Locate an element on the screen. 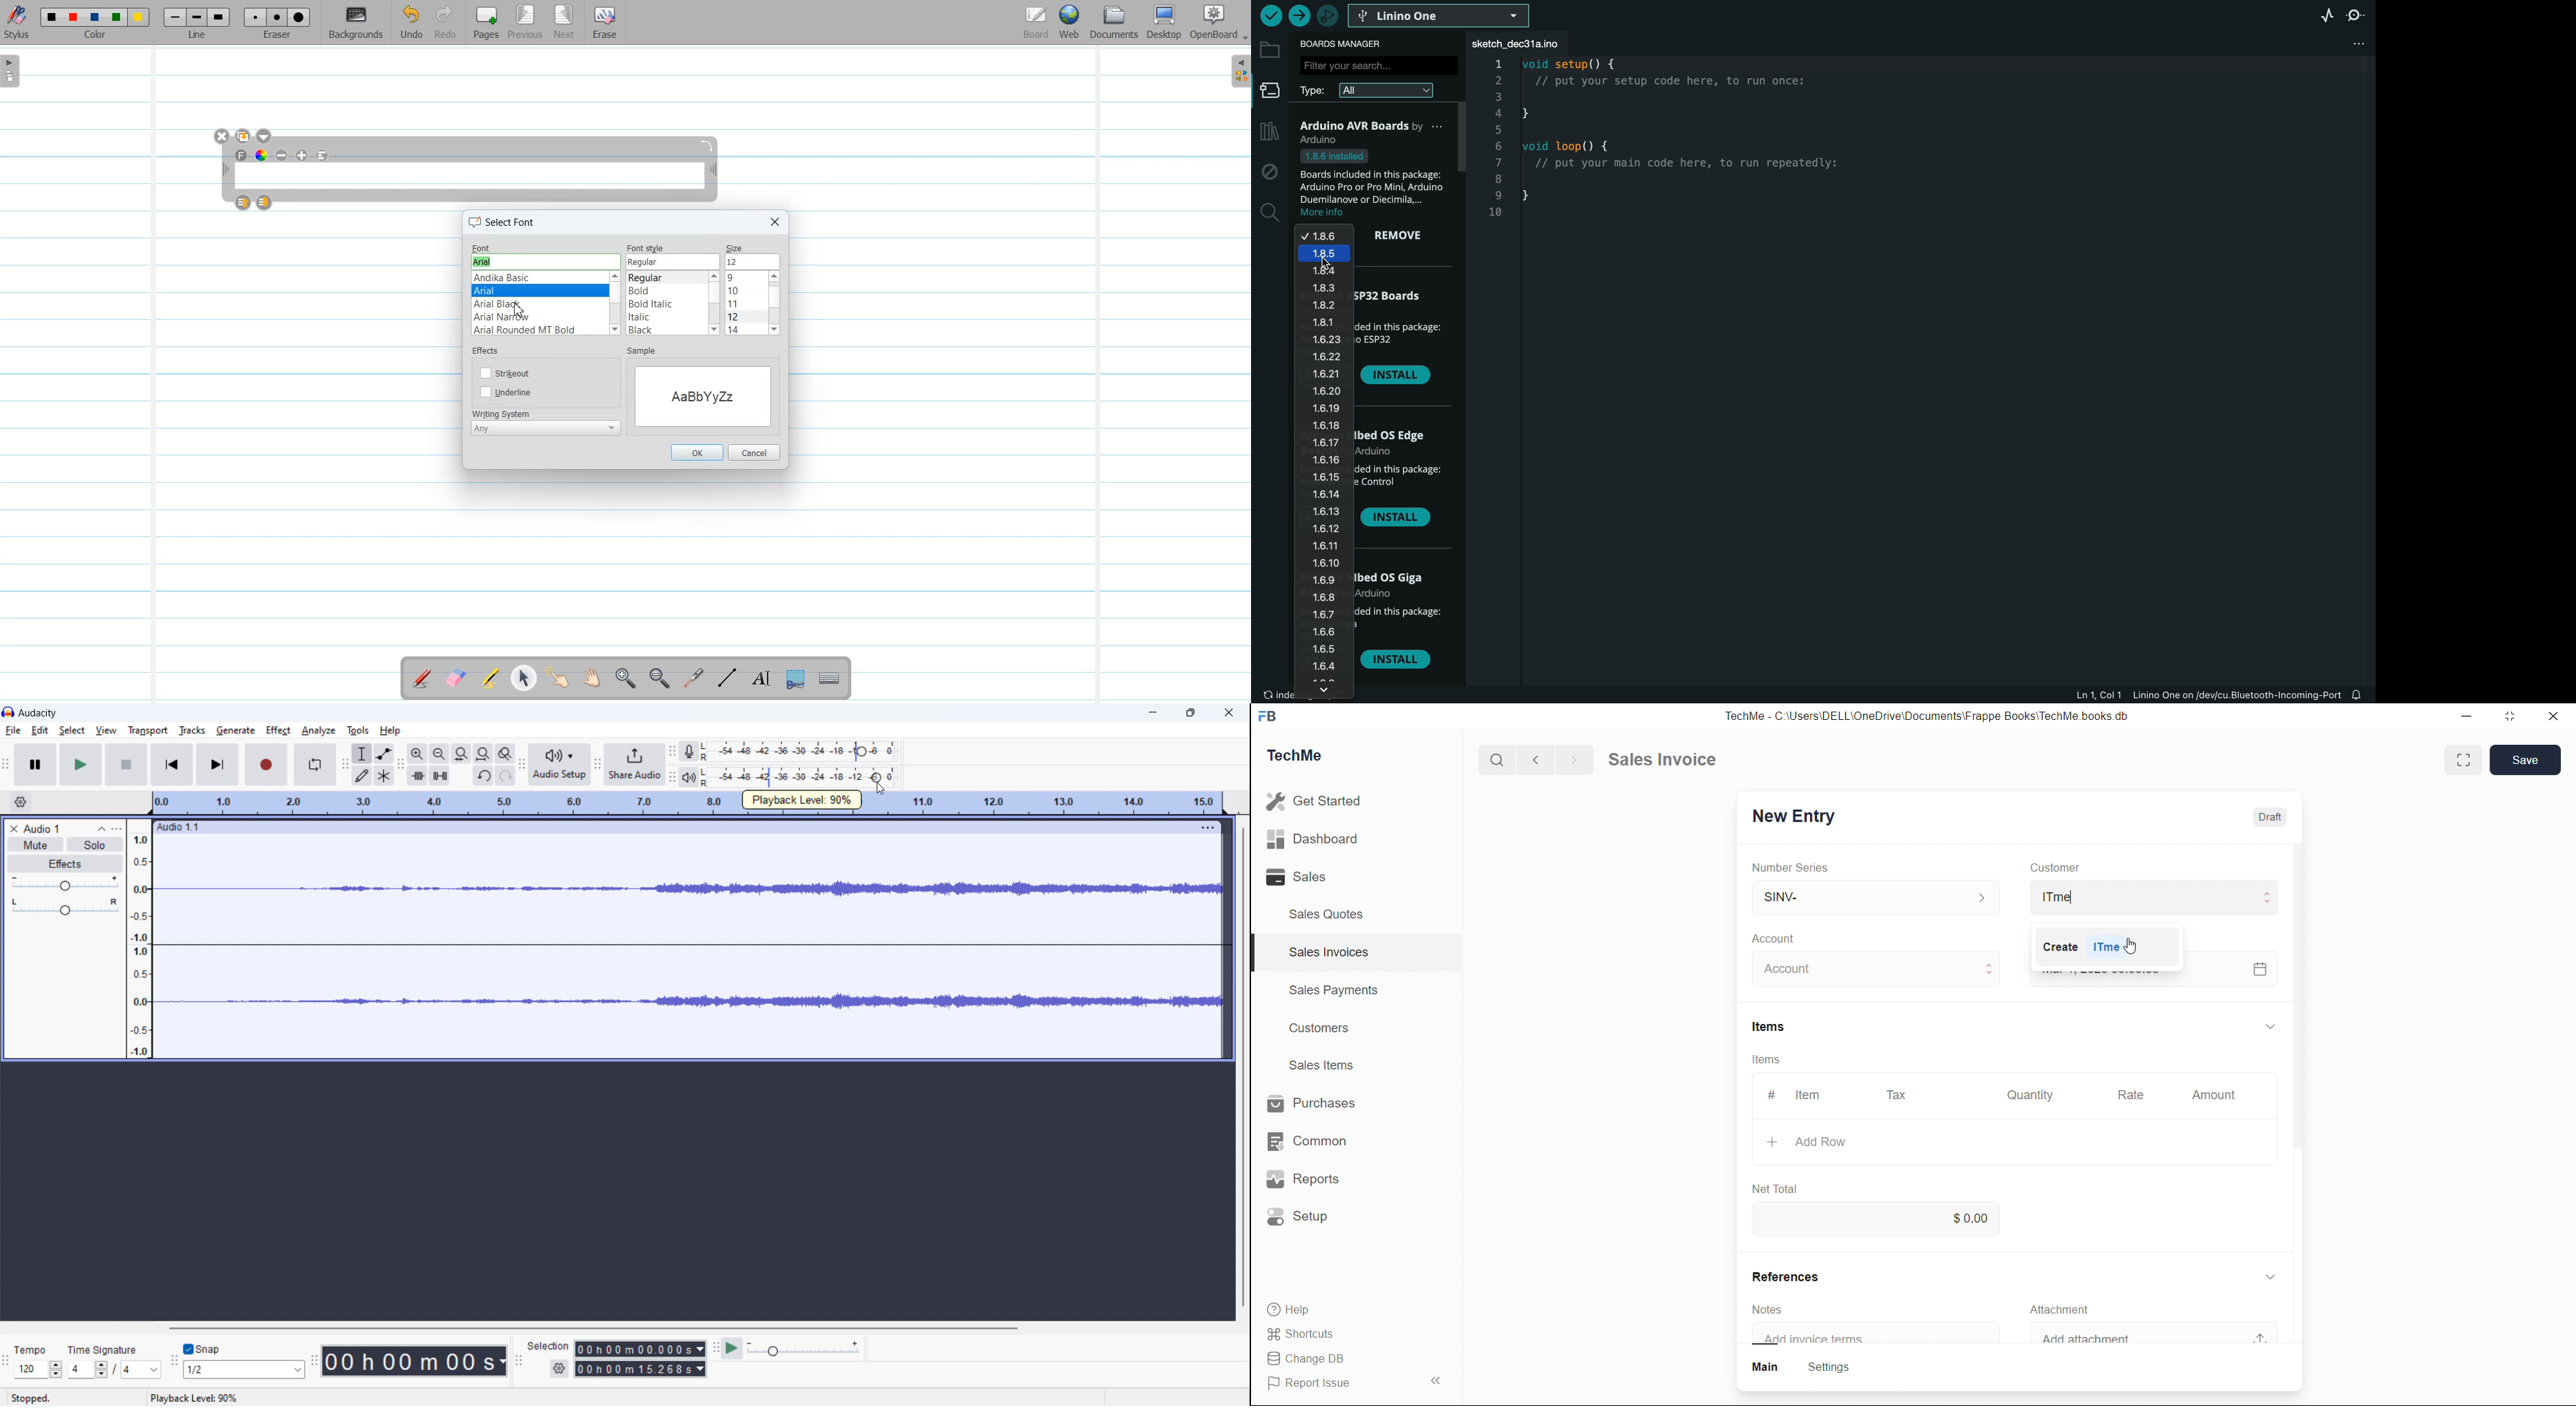  Sales Invoices is located at coordinates (1323, 955).